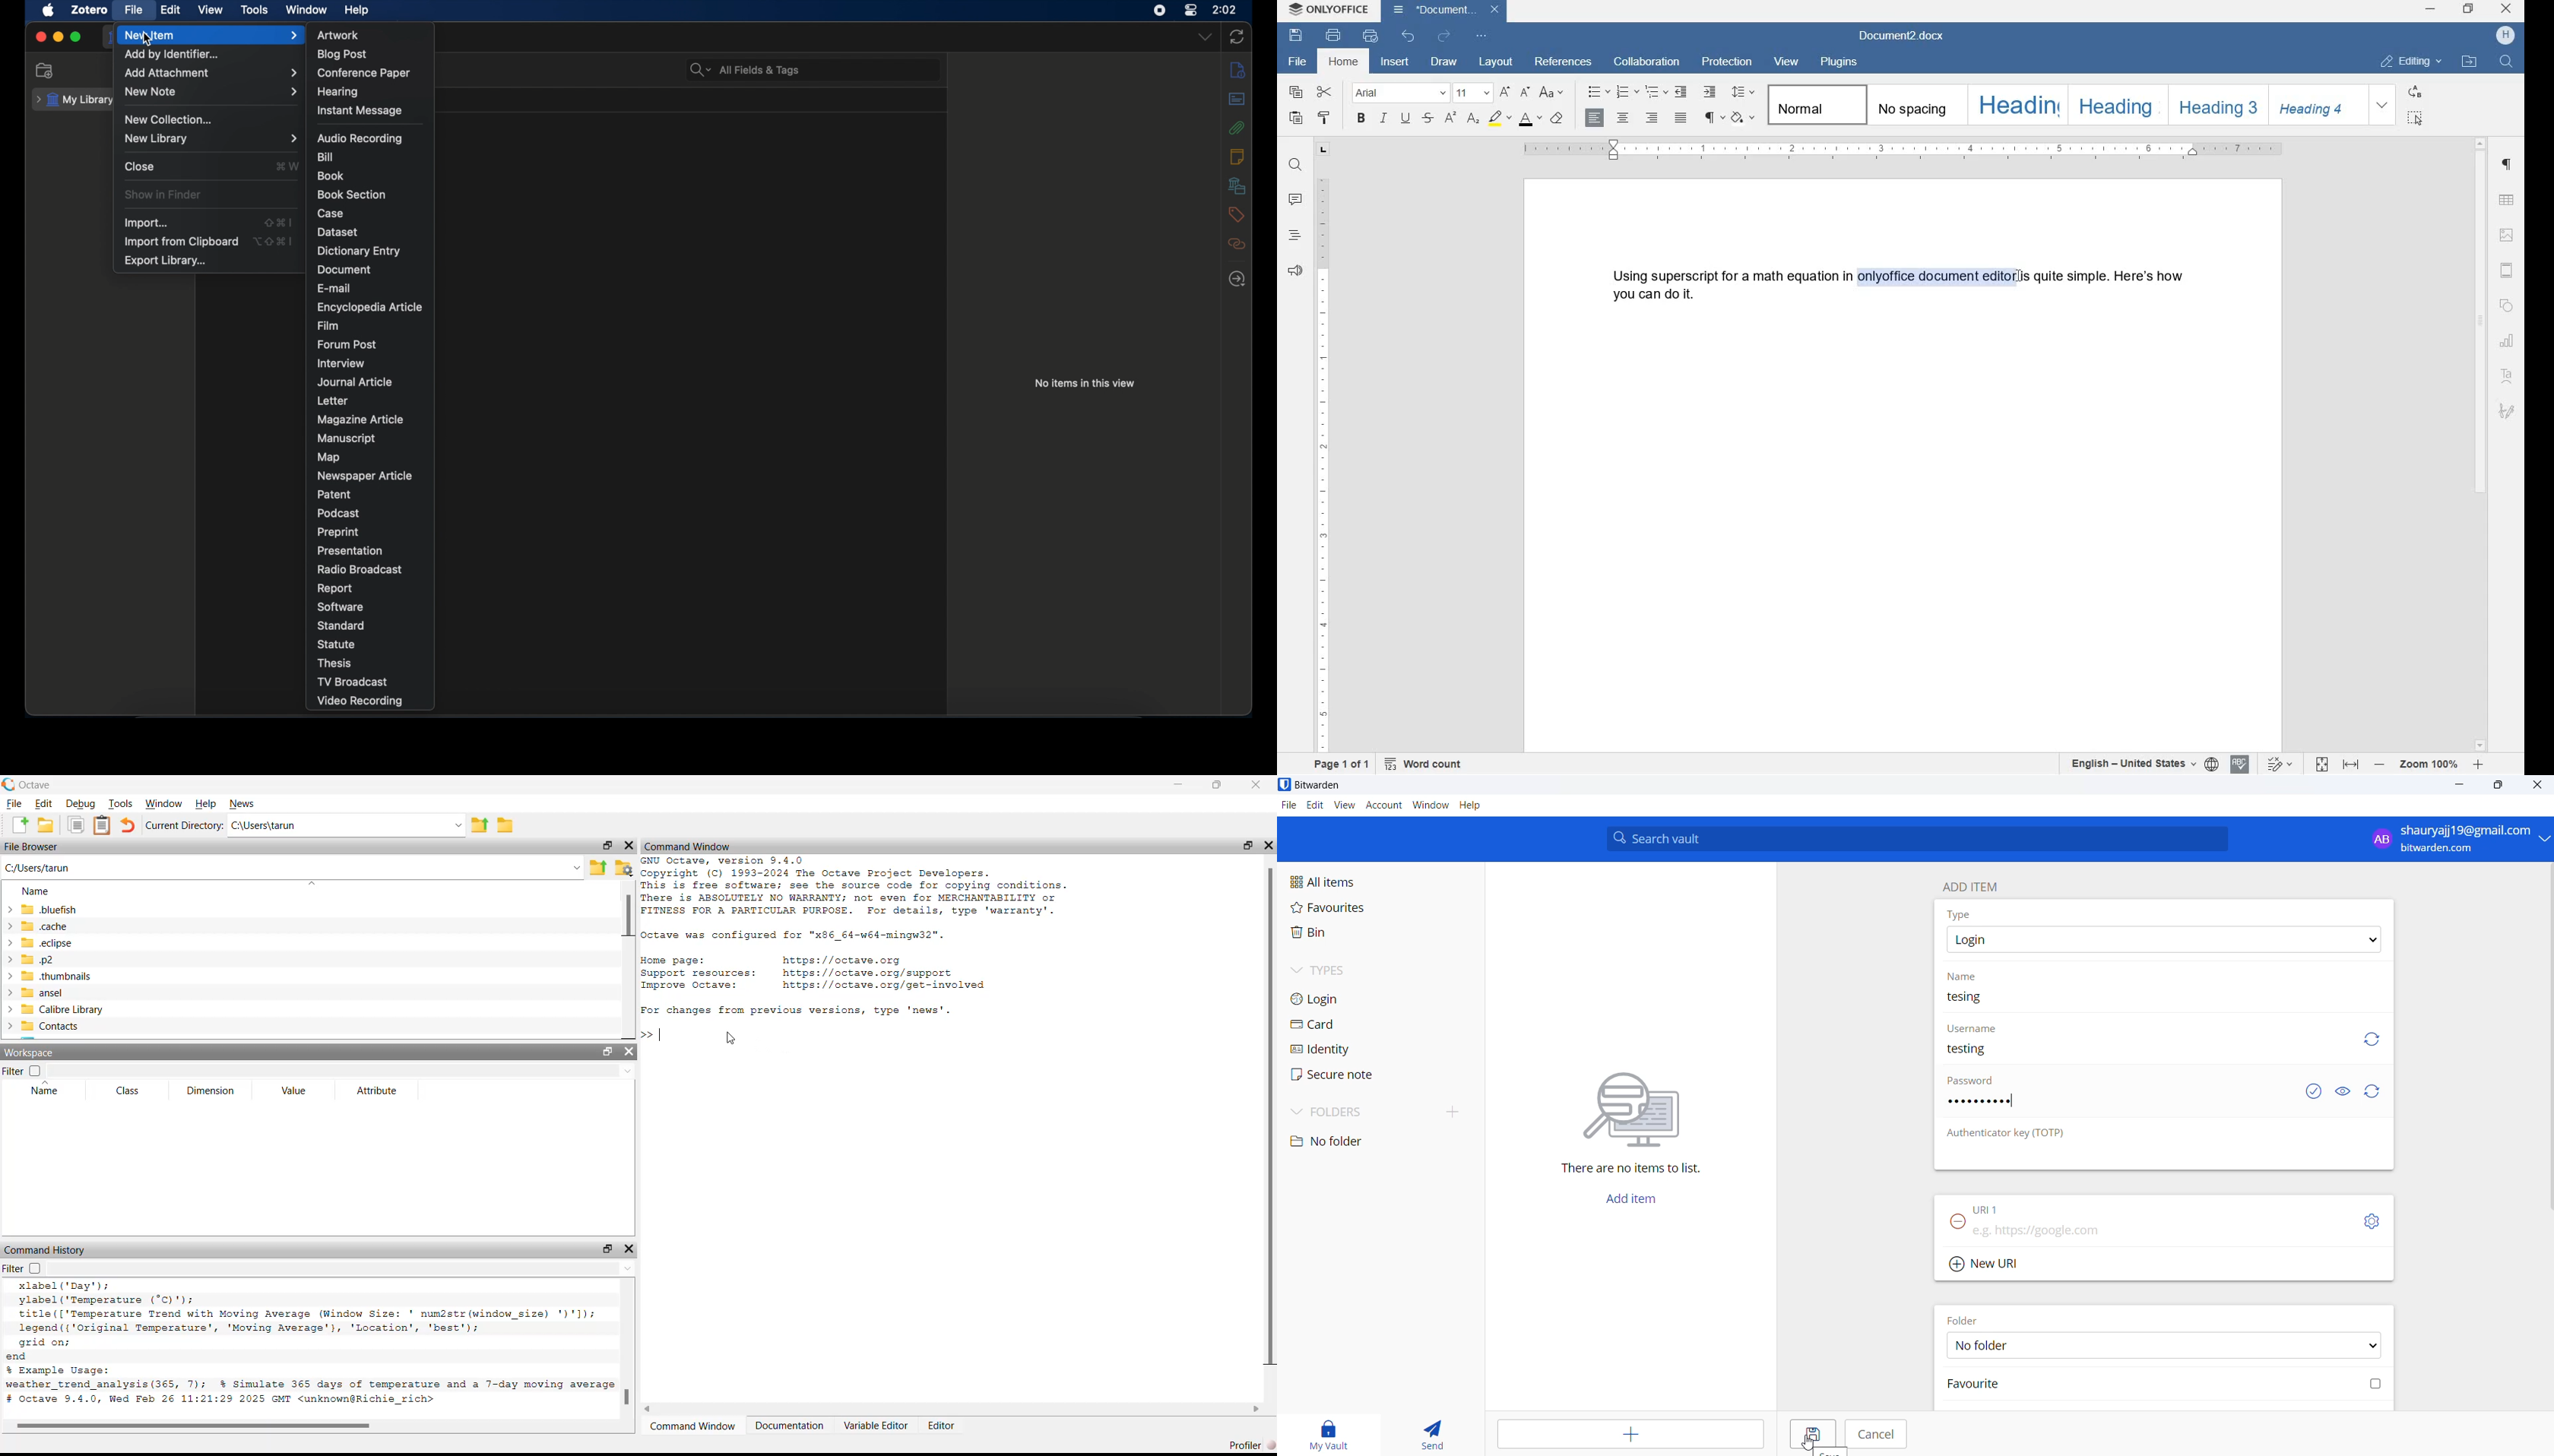 This screenshot has height=1456, width=2576. What do you see at coordinates (1729, 63) in the screenshot?
I see `protection` at bounding box center [1729, 63].